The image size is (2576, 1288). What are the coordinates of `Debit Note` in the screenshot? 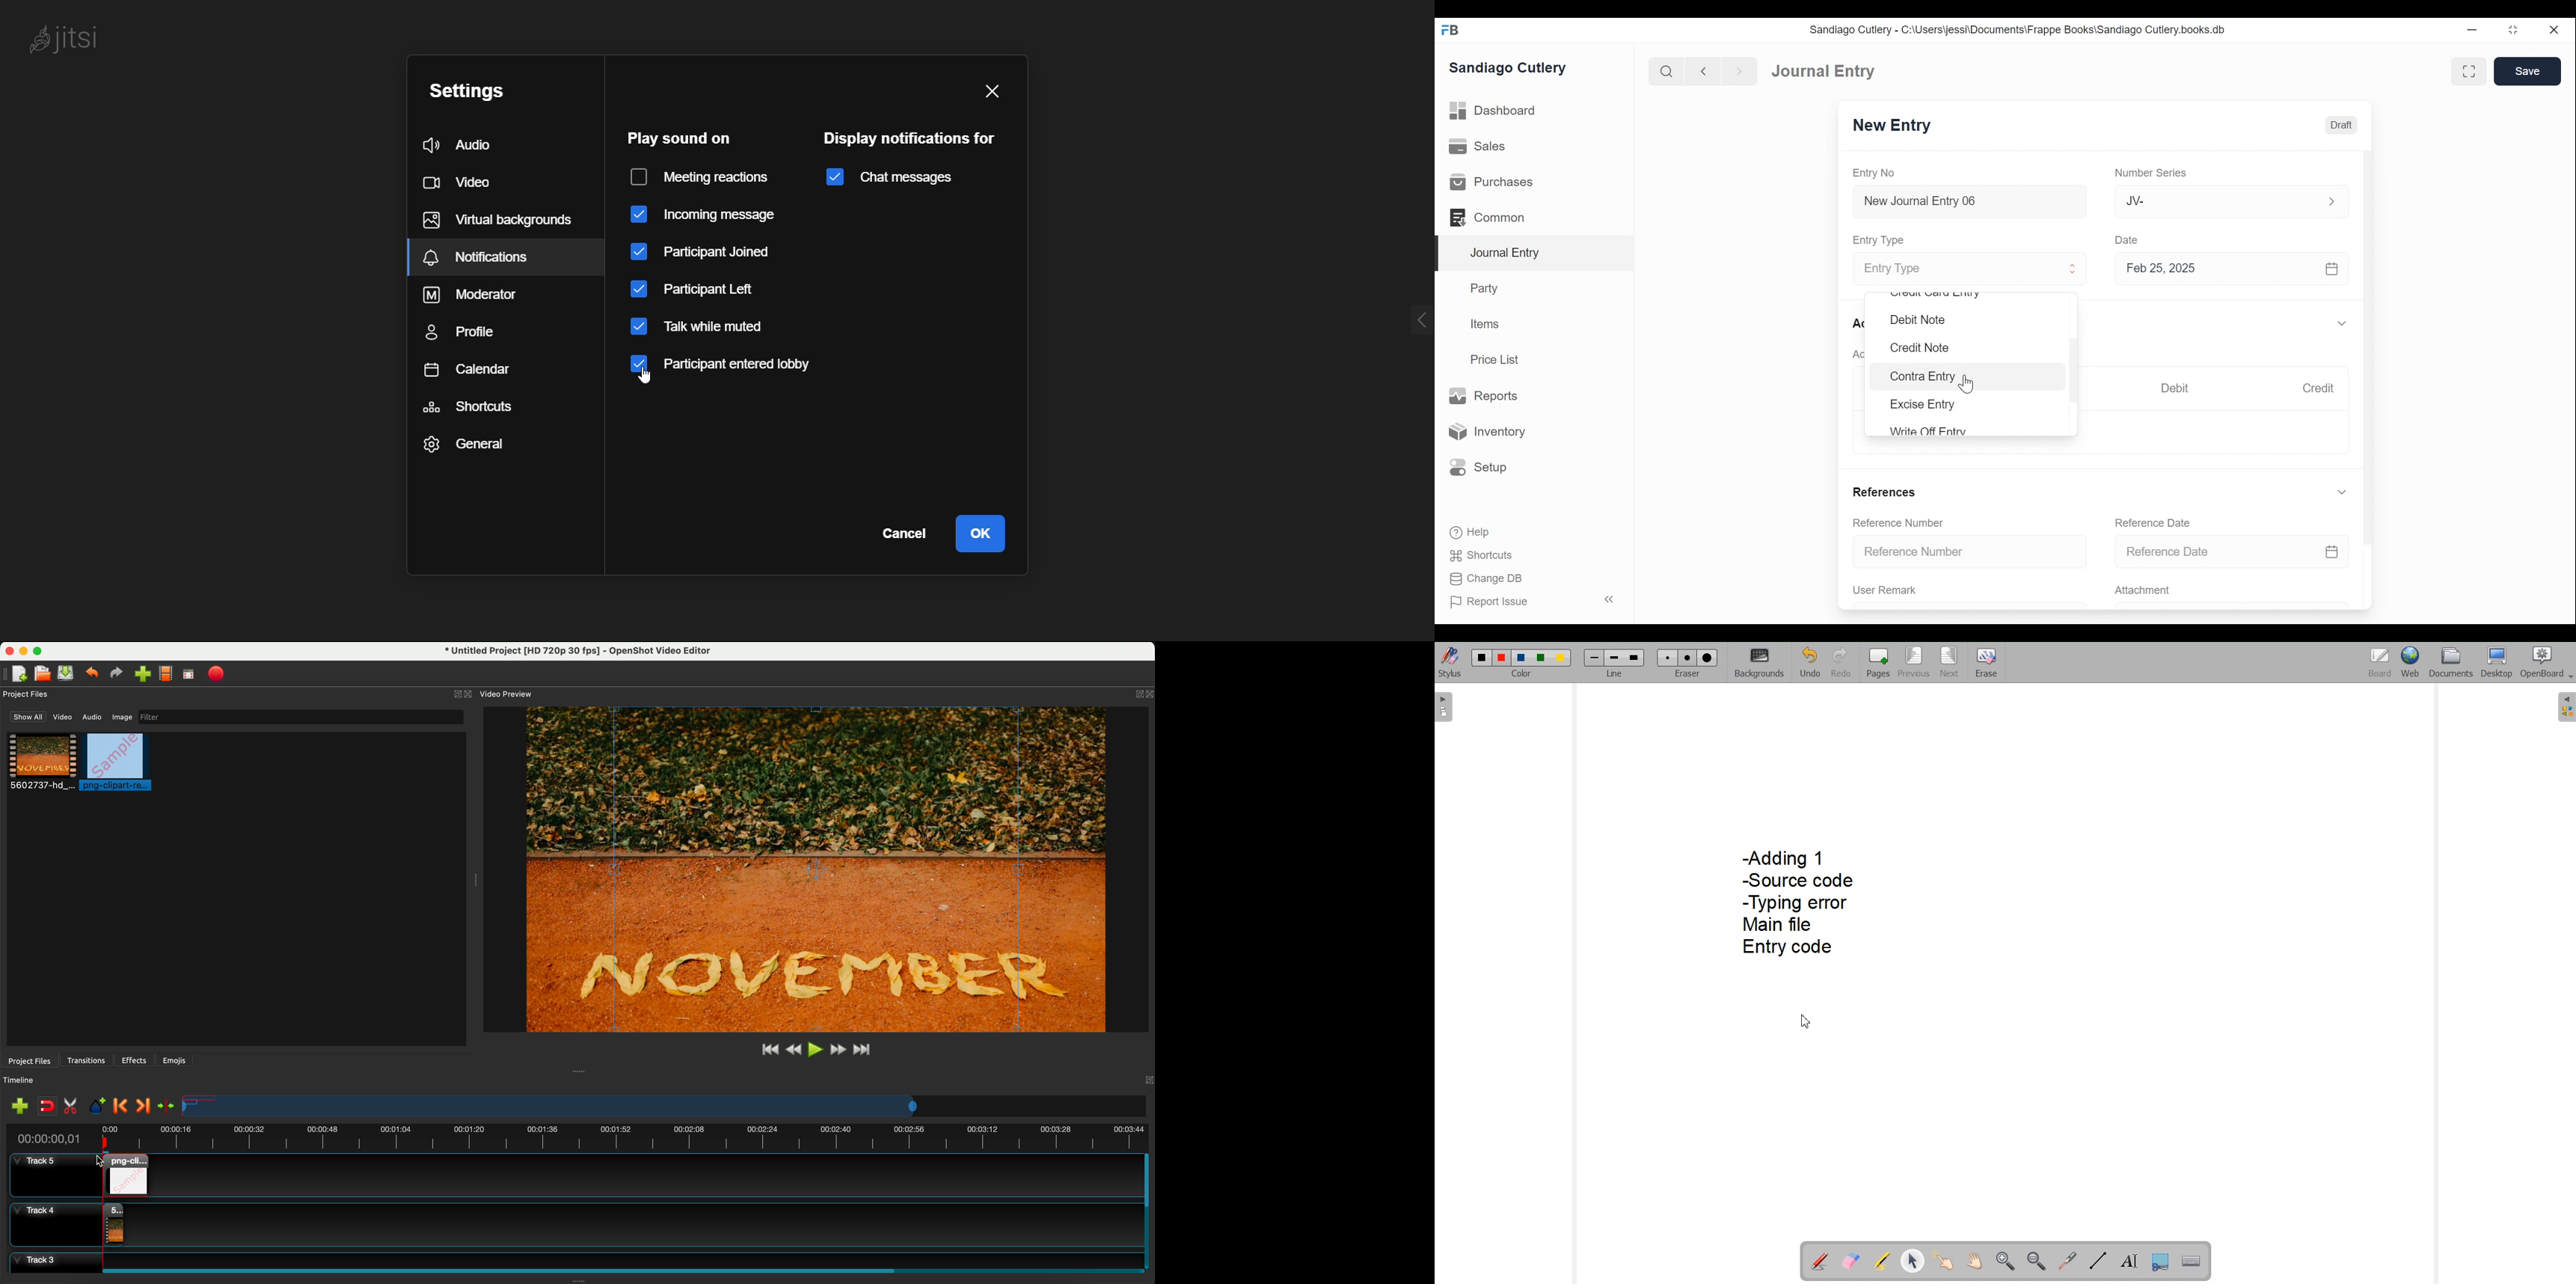 It's located at (1918, 320).